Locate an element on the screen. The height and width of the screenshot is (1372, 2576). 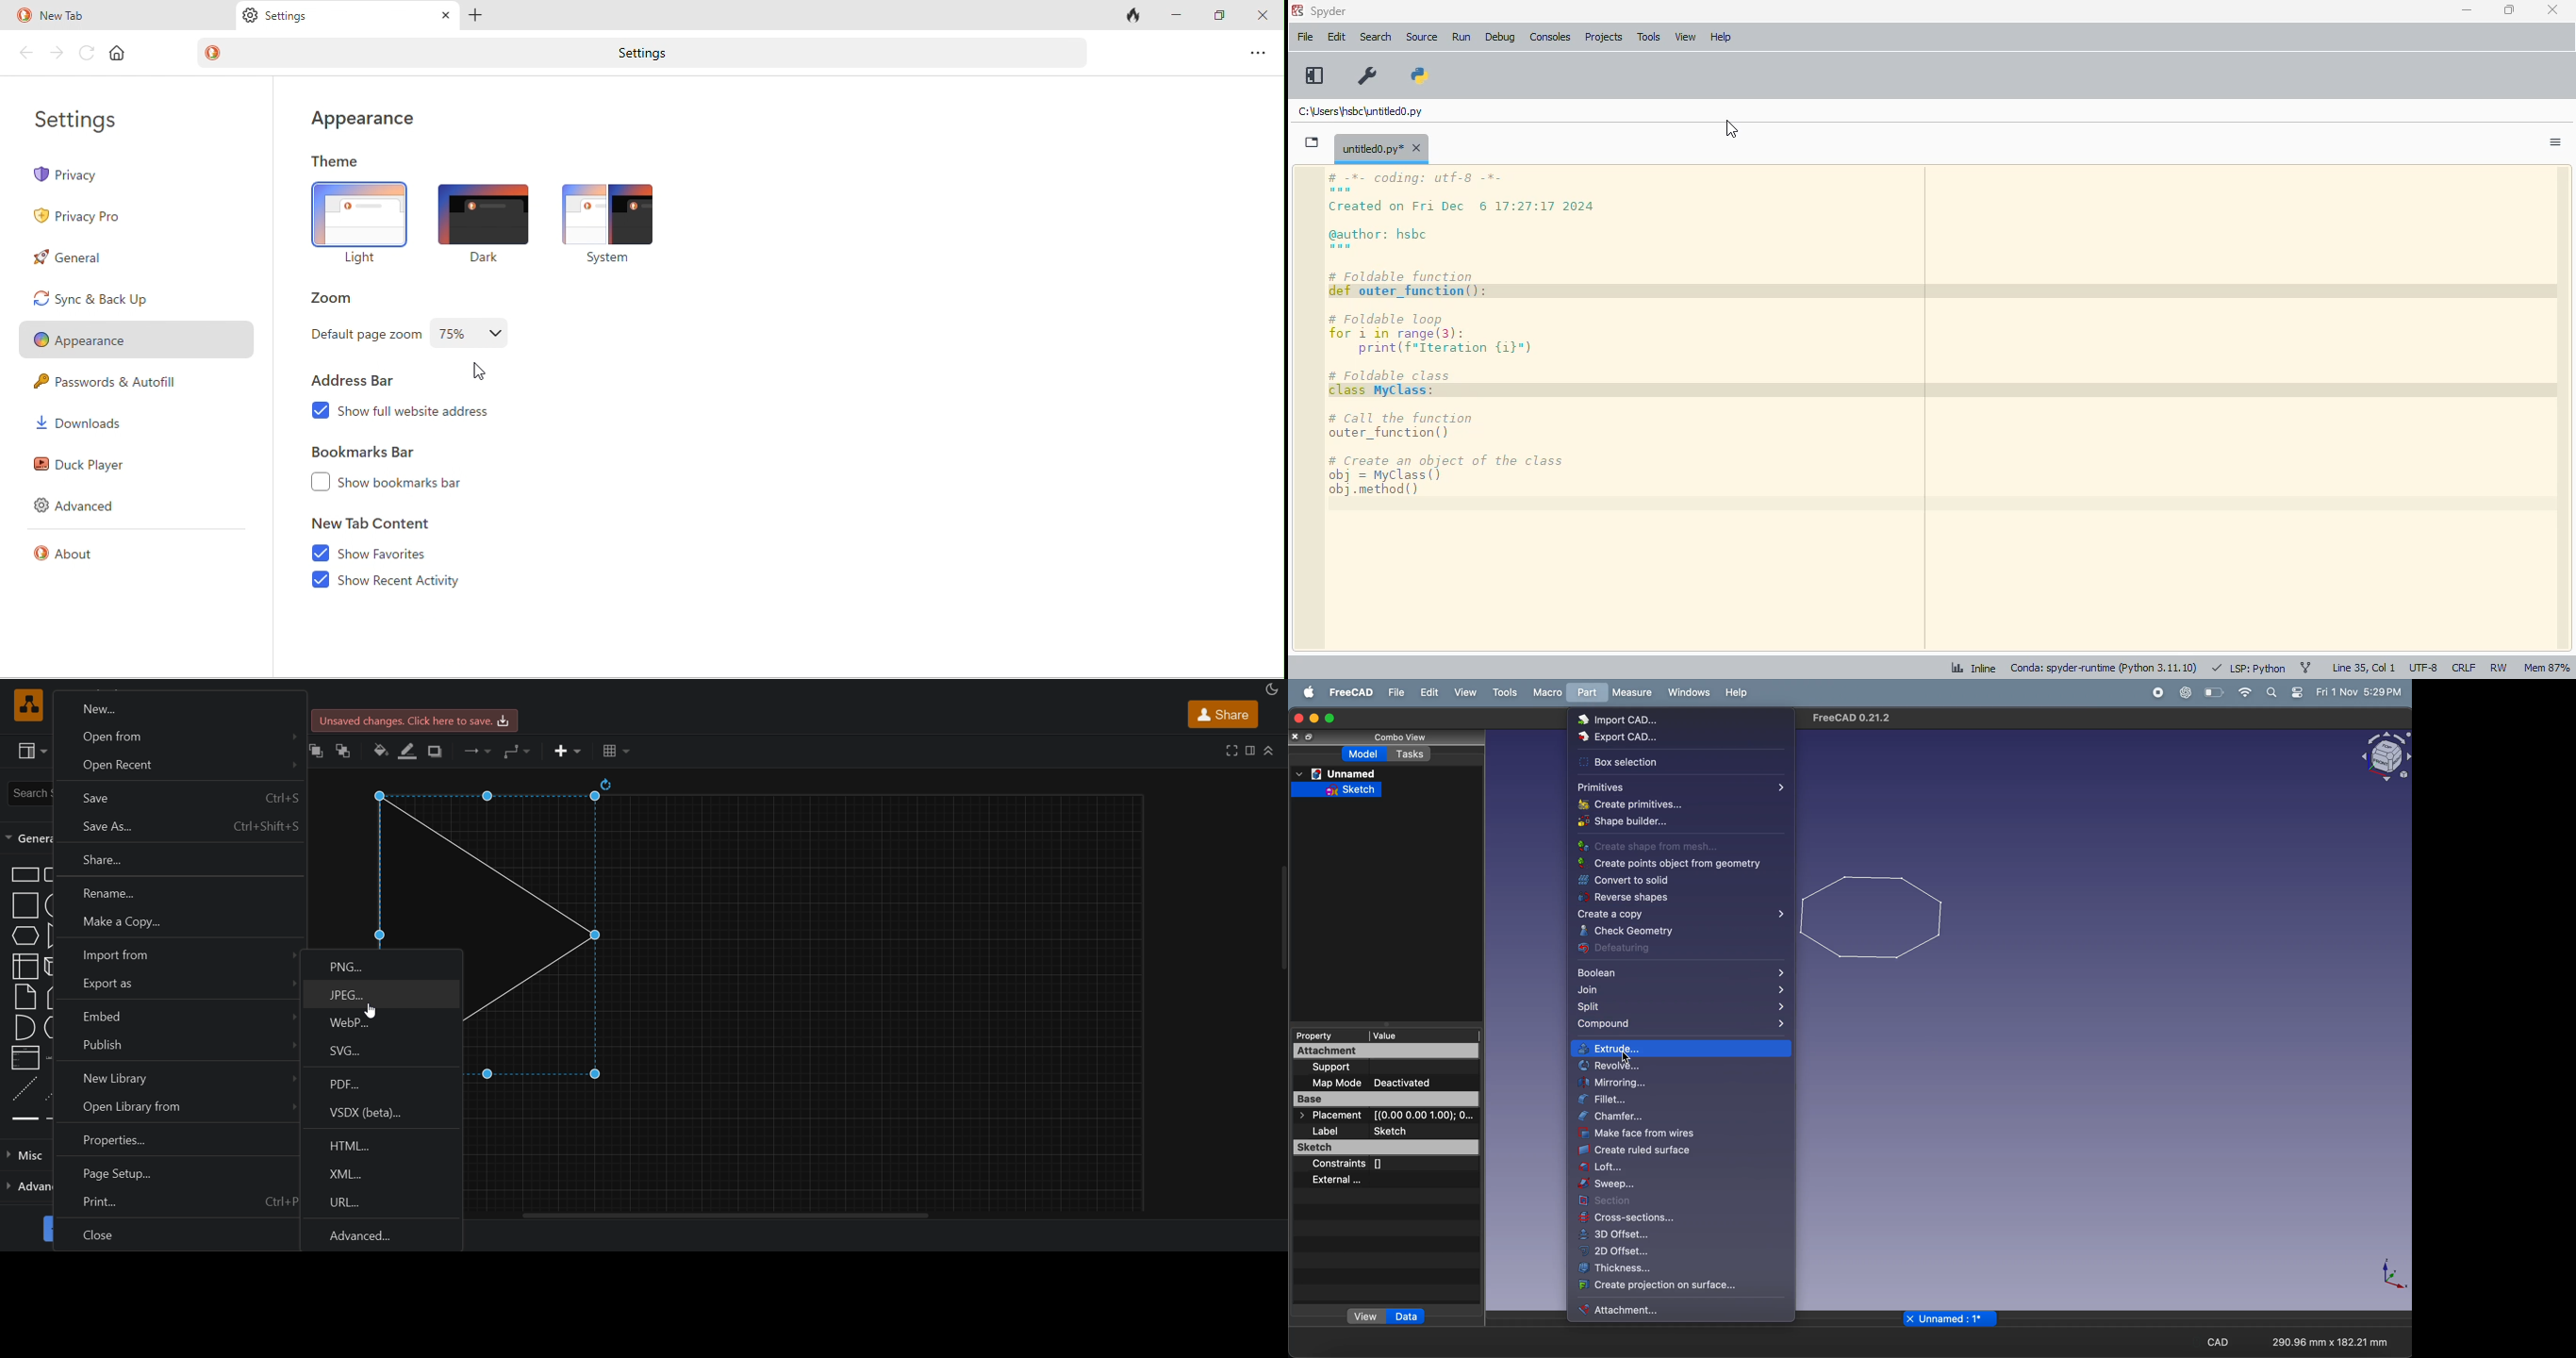
primitives is located at coordinates (1682, 788).